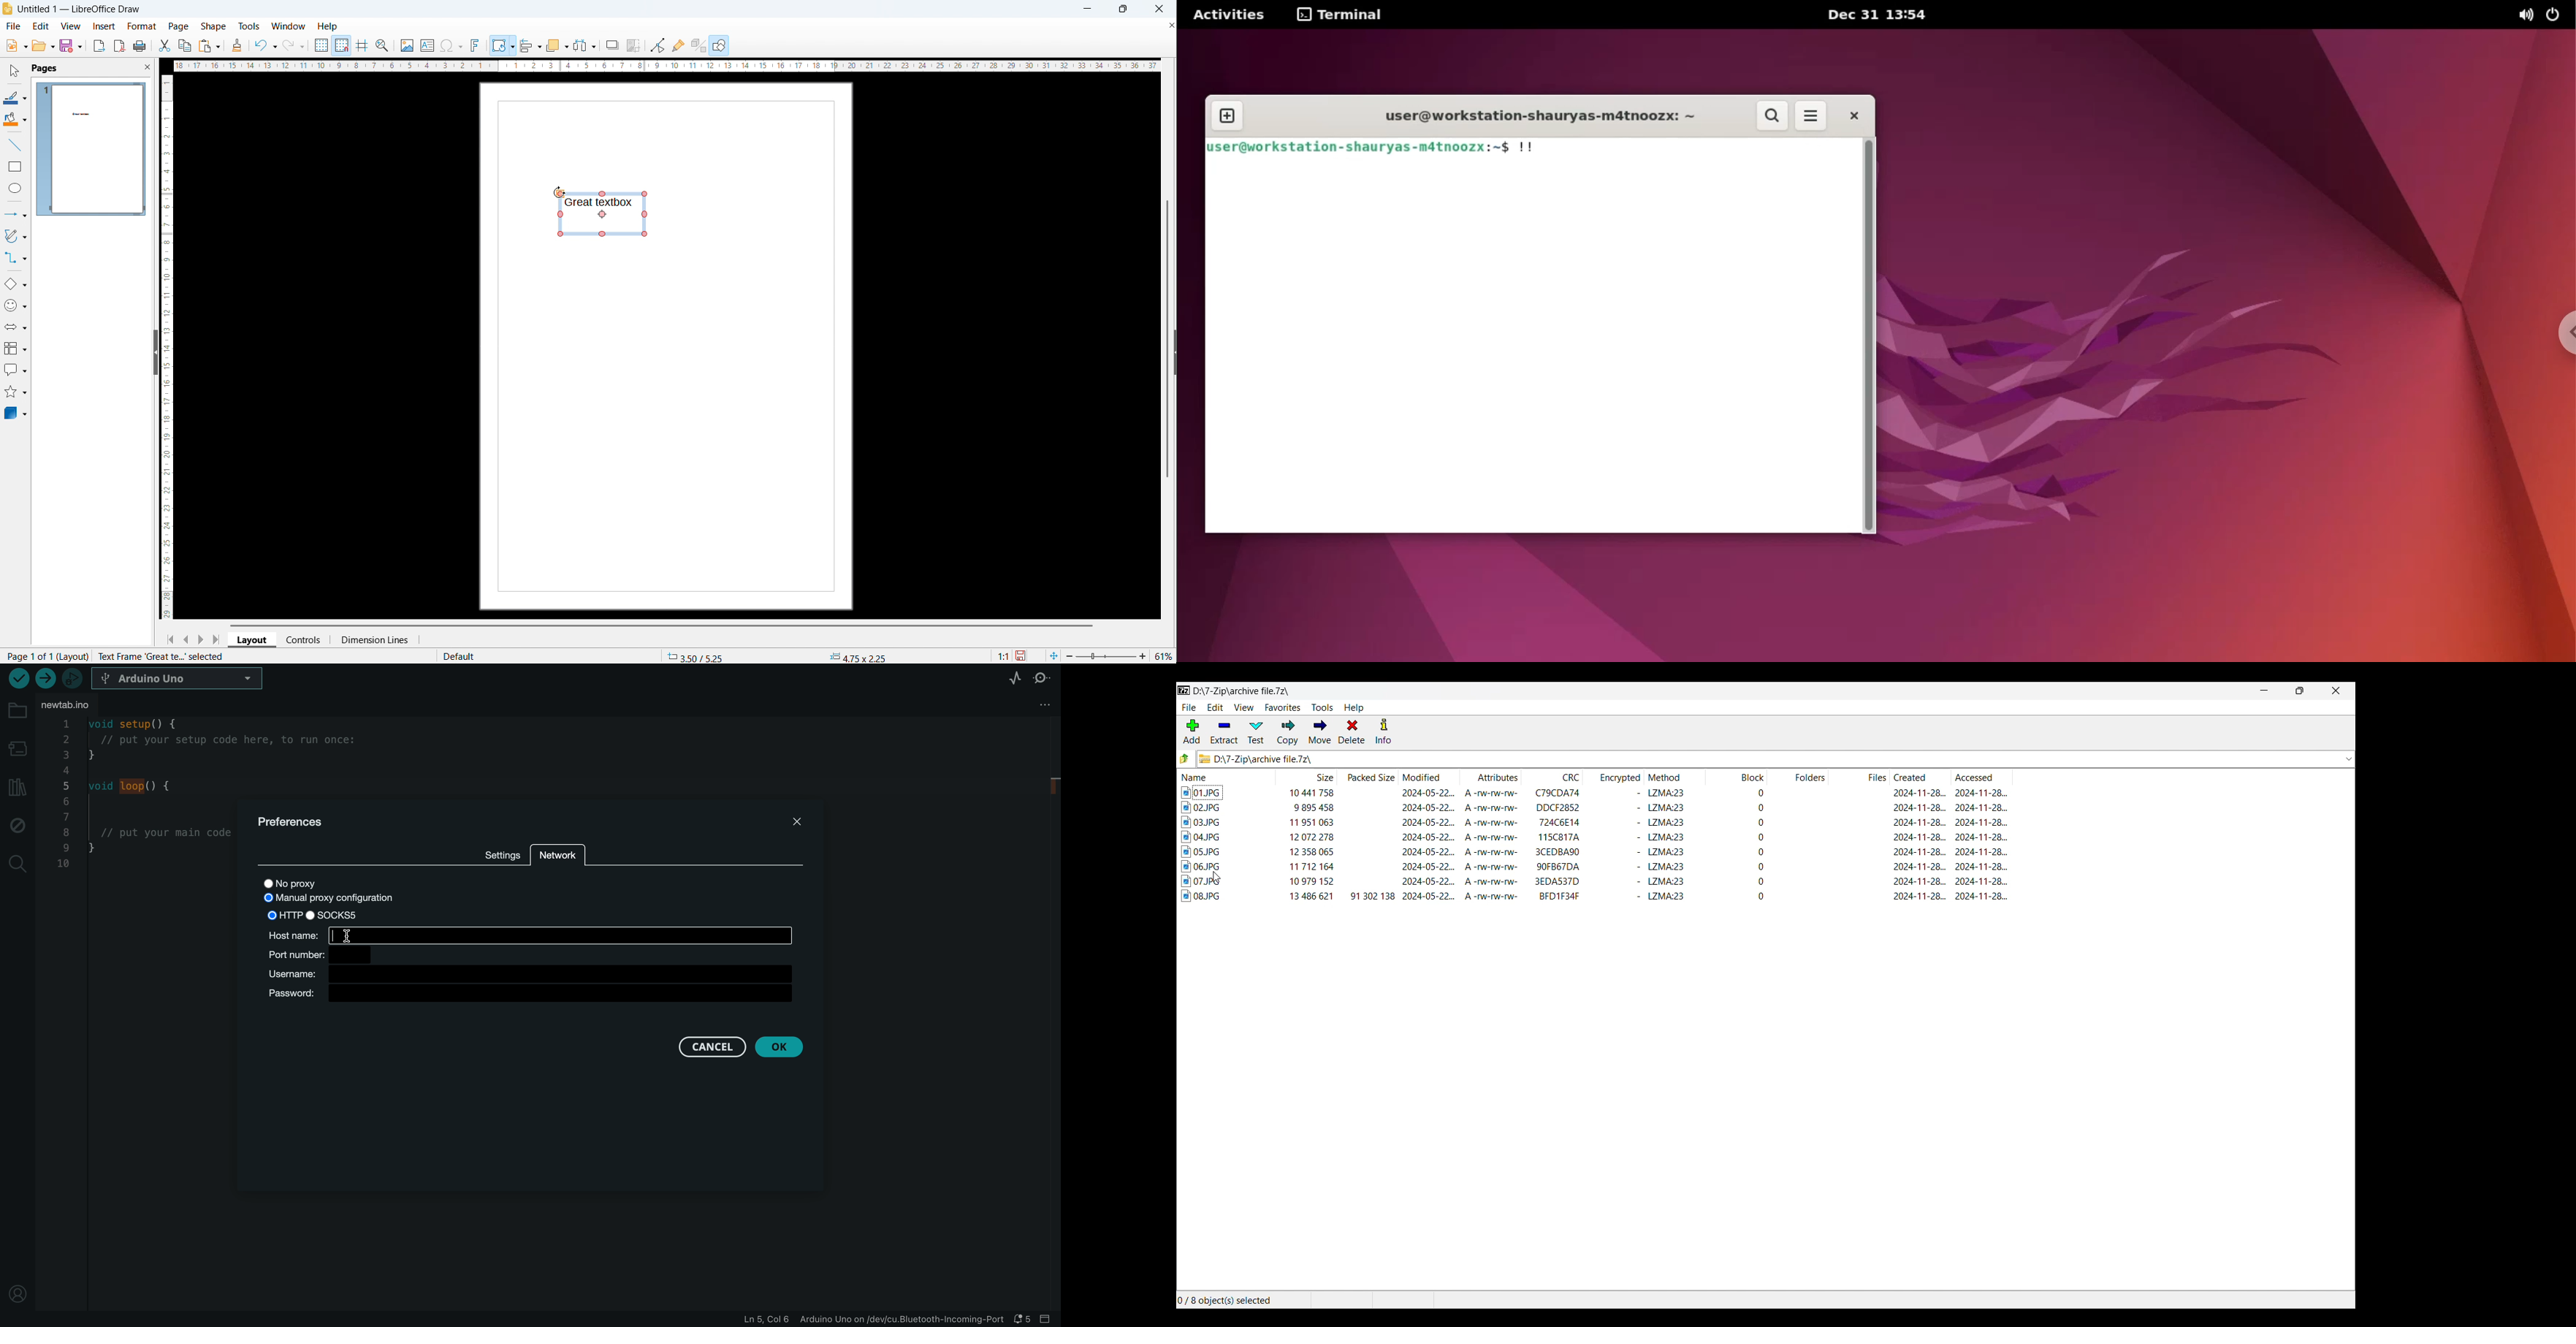  What do you see at coordinates (92, 149) in the screenshot?
I see `page 1` at bounding box center [92, 149].